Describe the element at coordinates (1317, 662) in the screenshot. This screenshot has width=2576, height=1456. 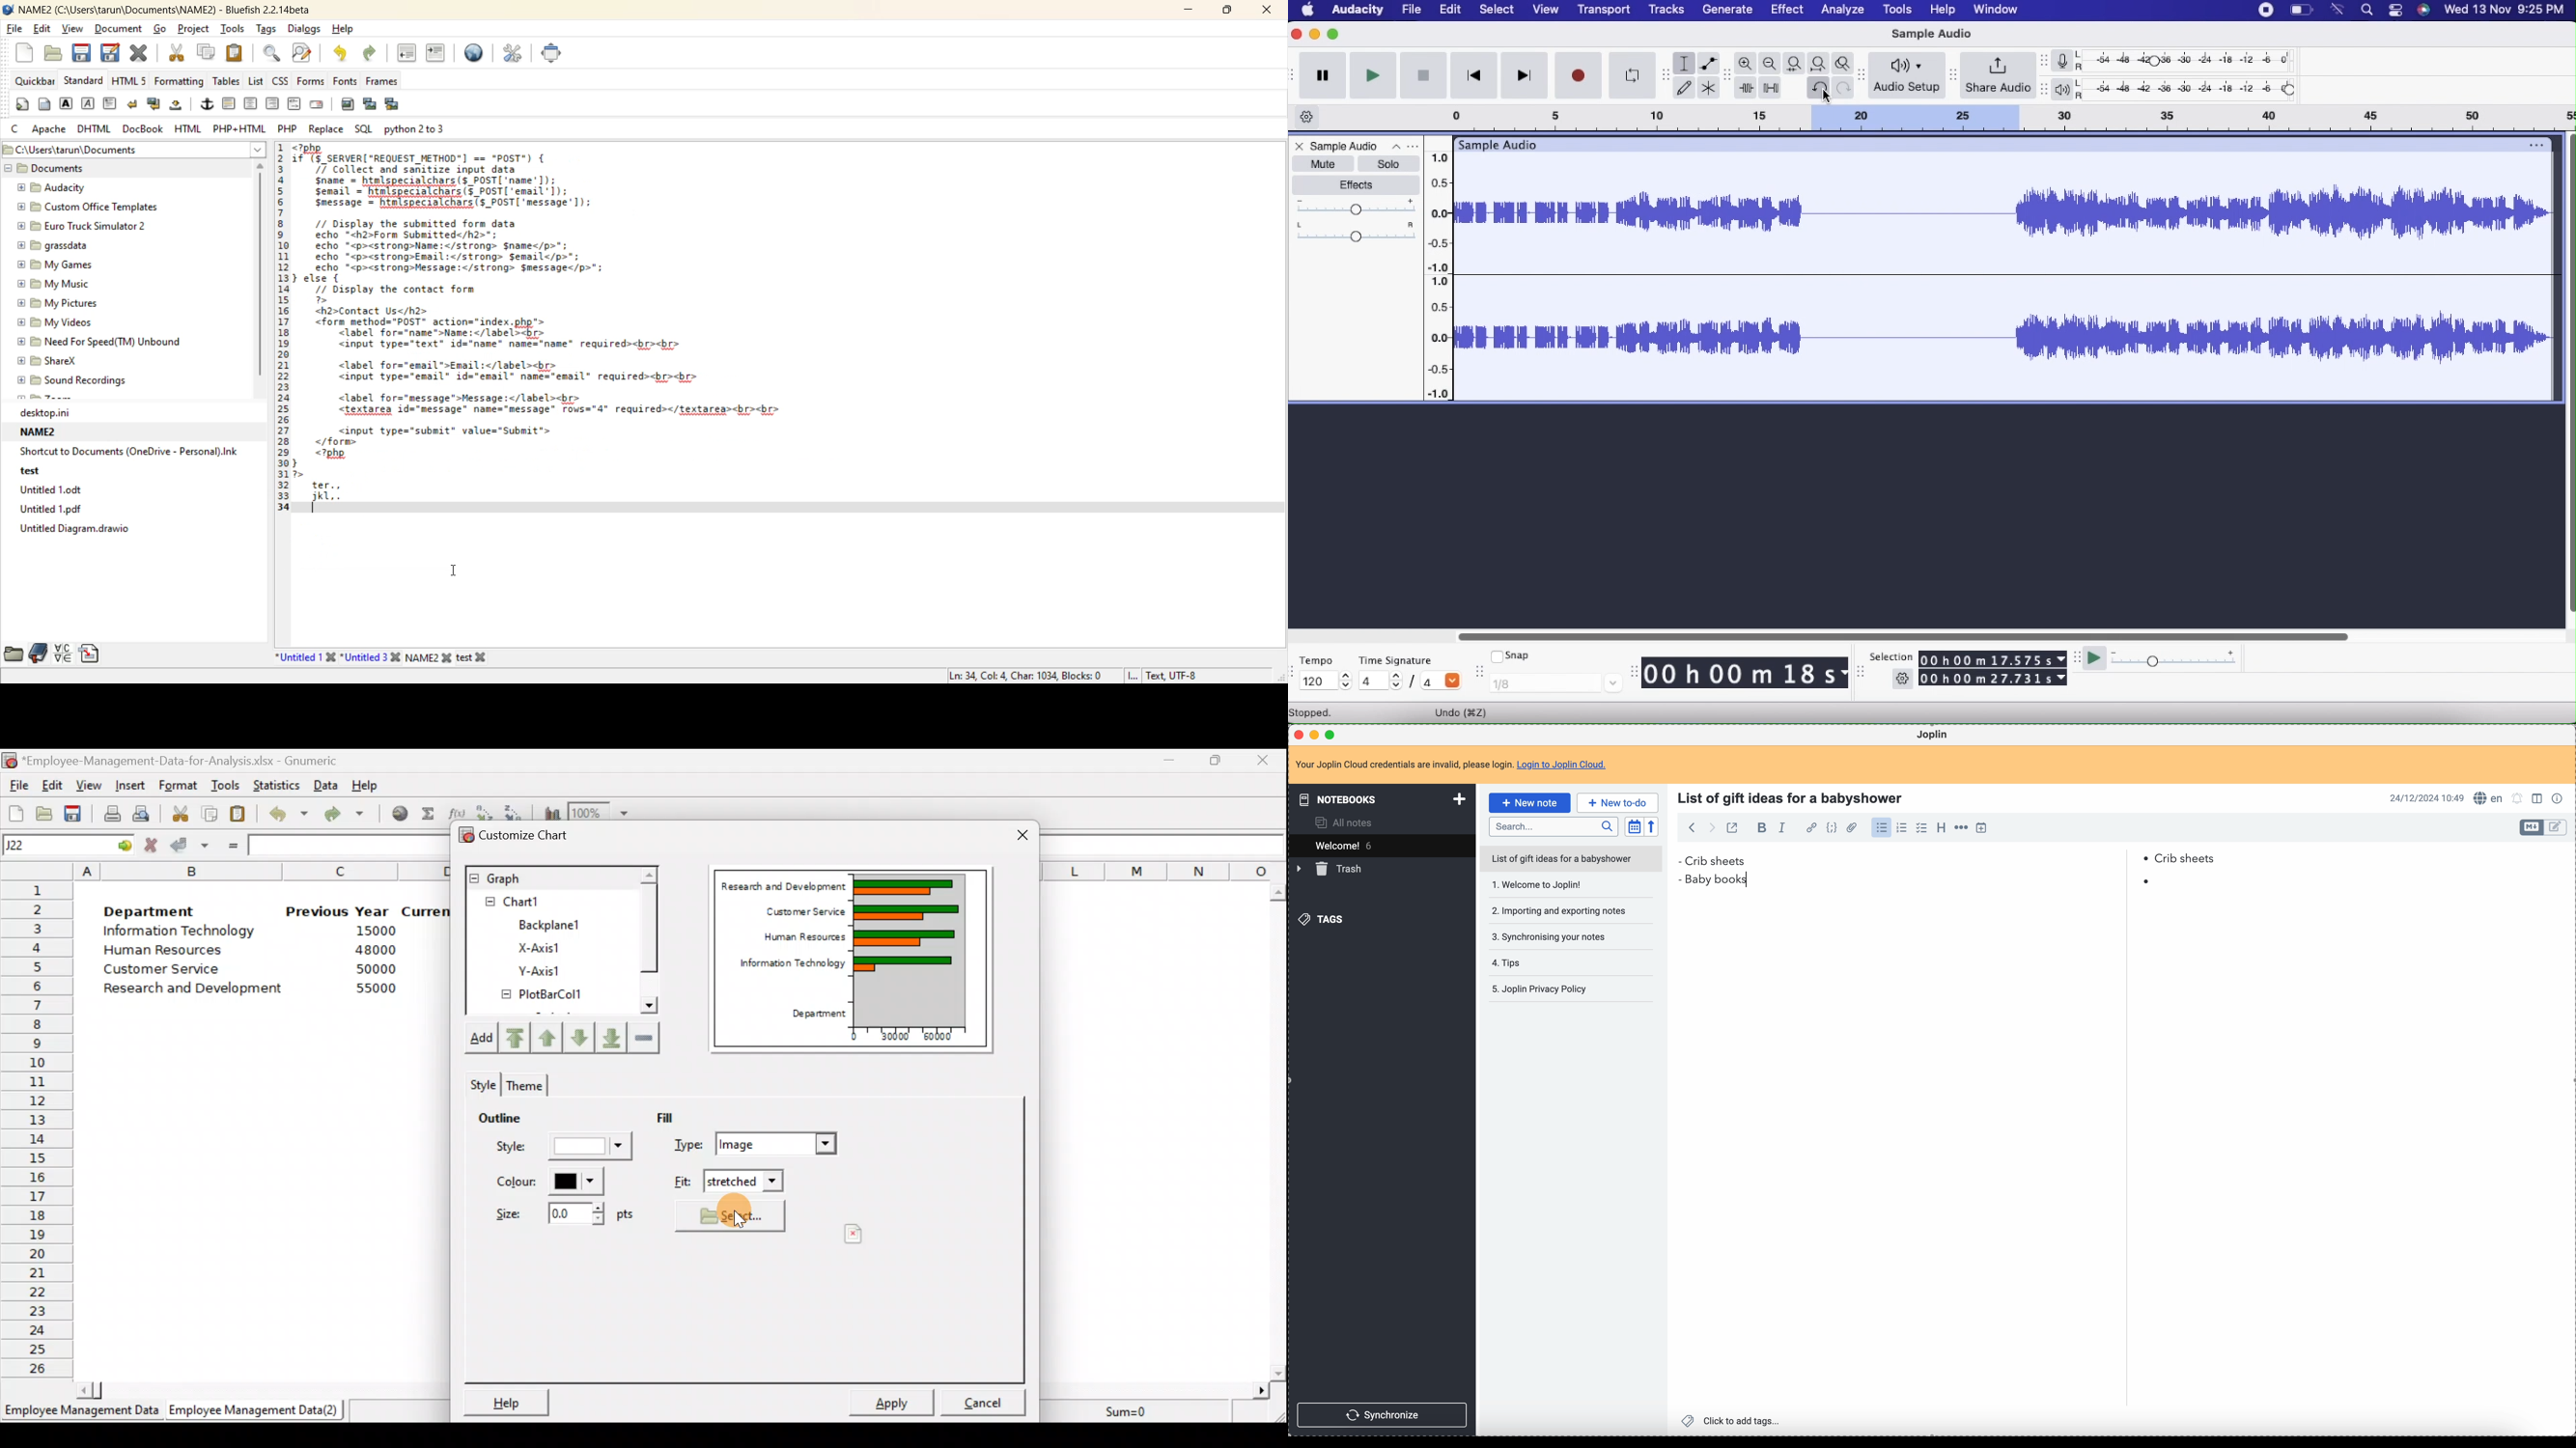
I see `Tempo` at that location.